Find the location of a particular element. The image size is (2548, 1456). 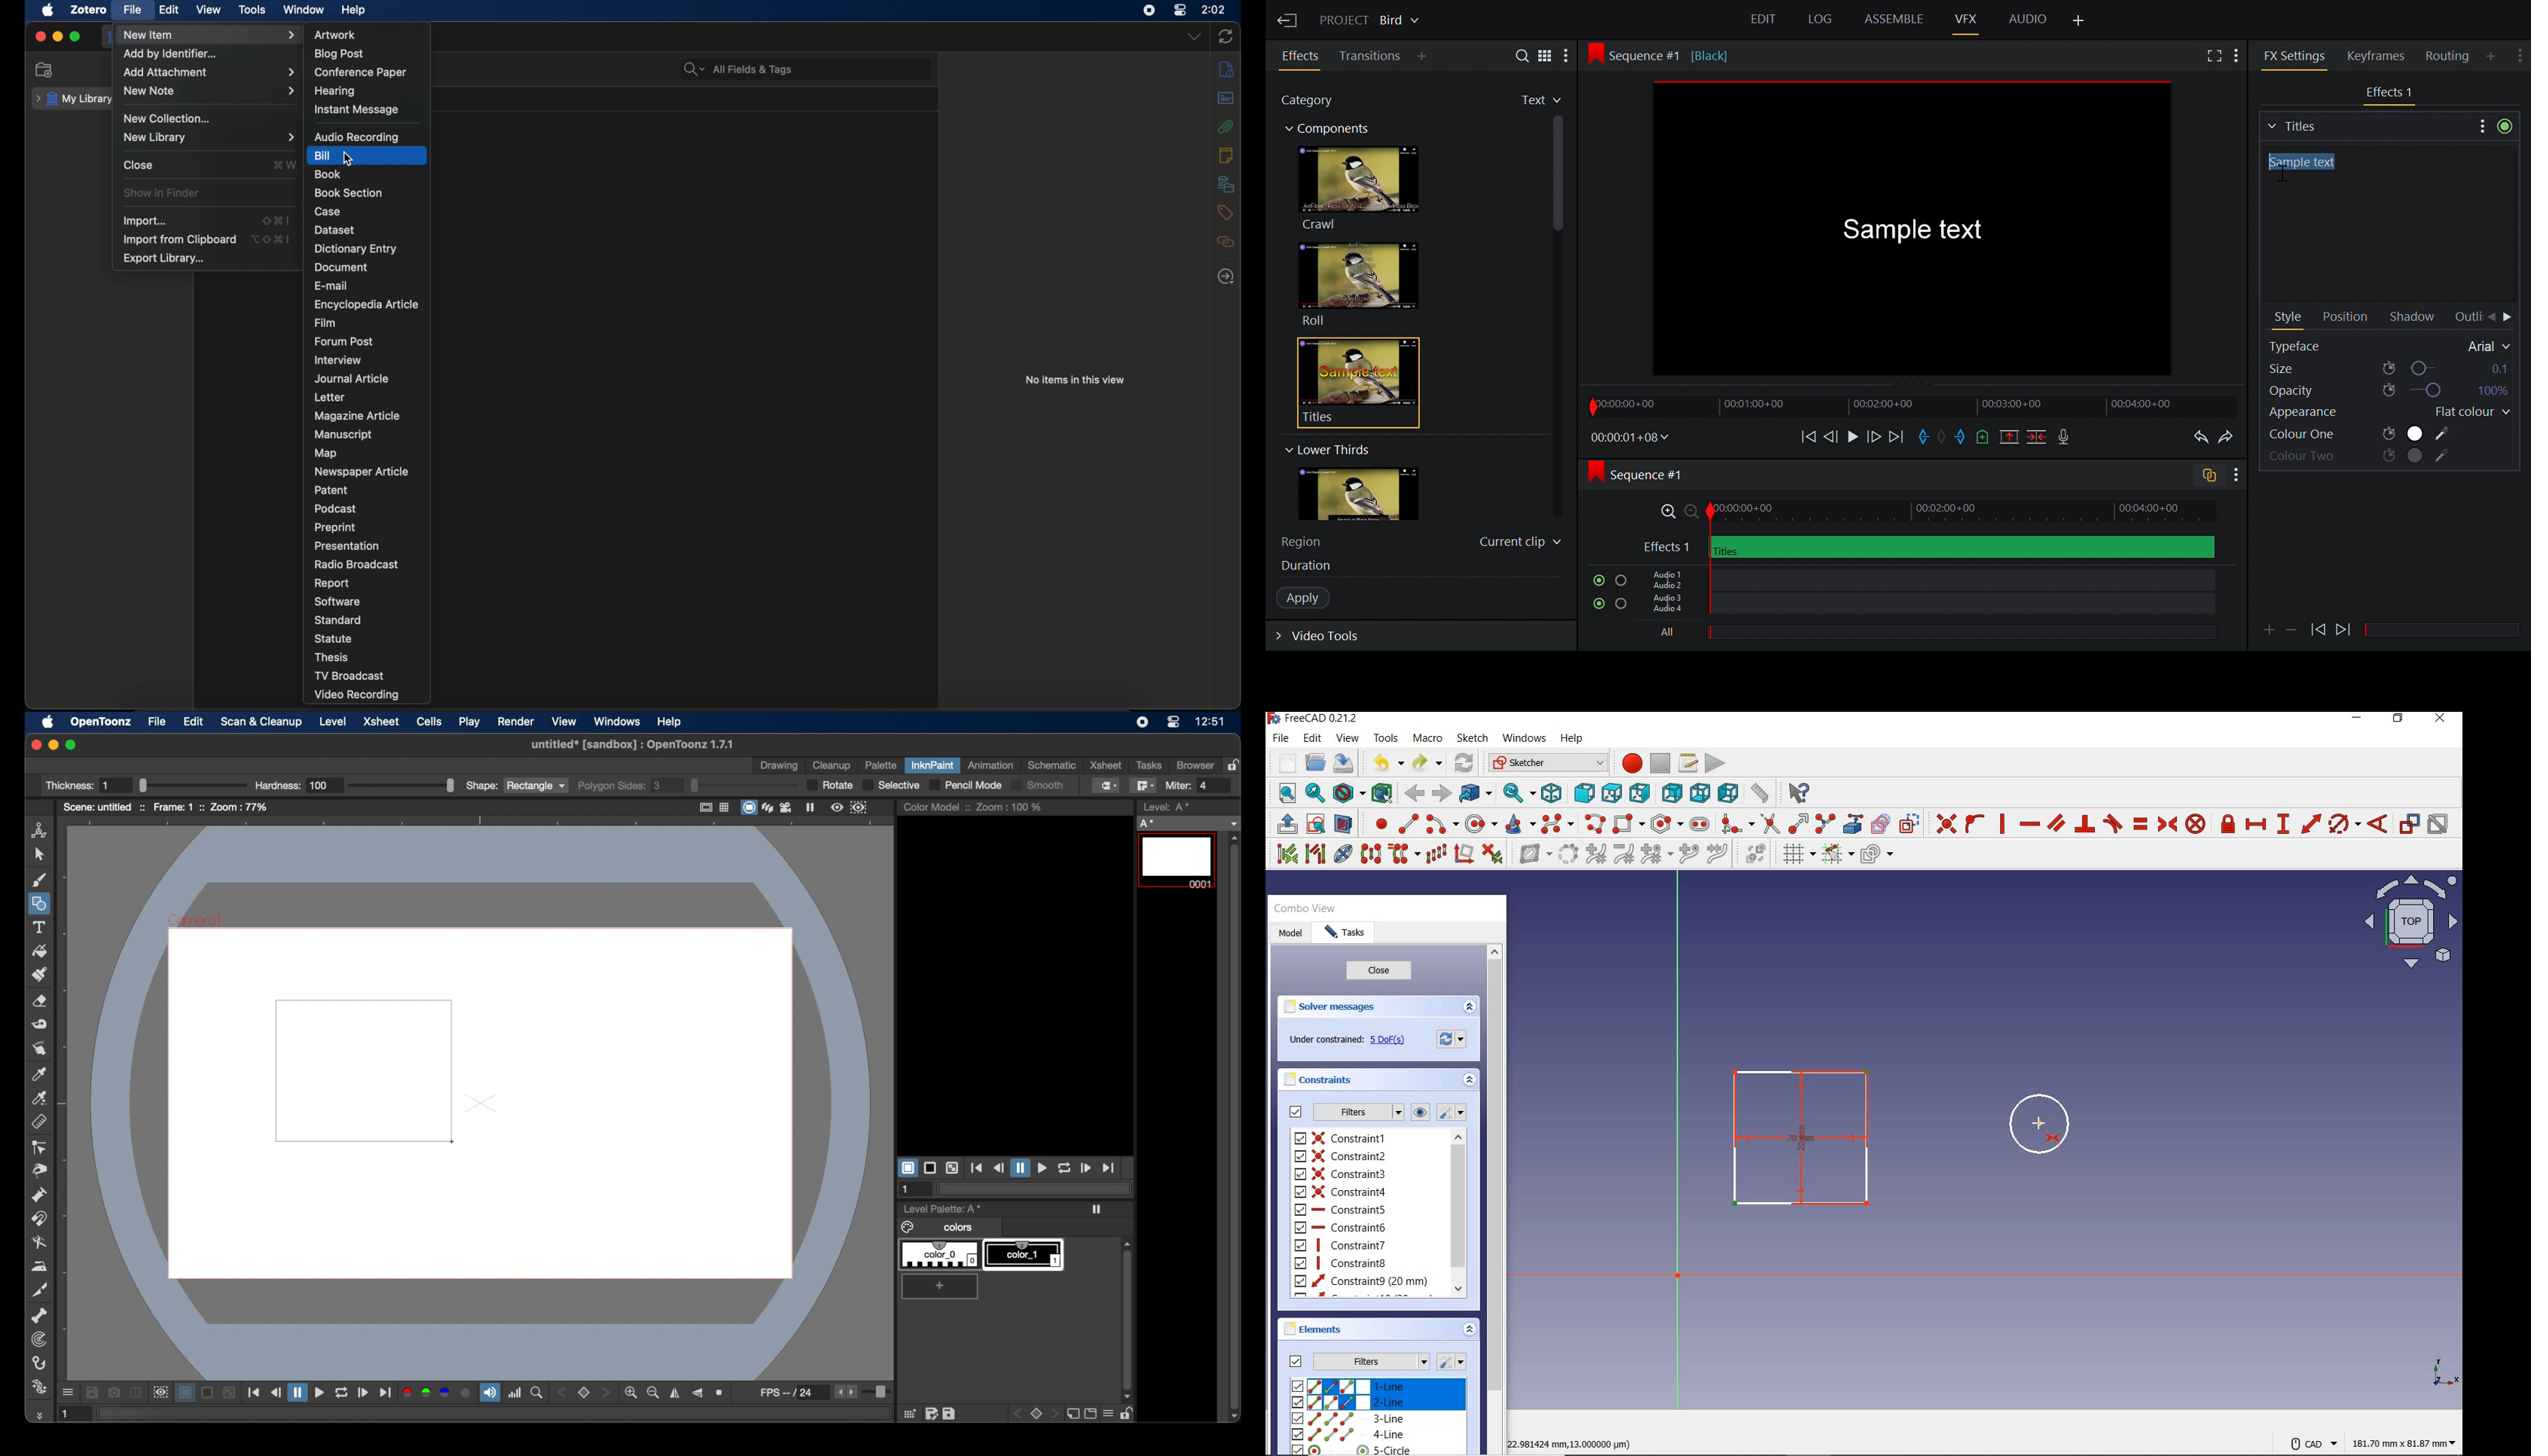

constraint vertical distance is located at coordinates (2284, 824).